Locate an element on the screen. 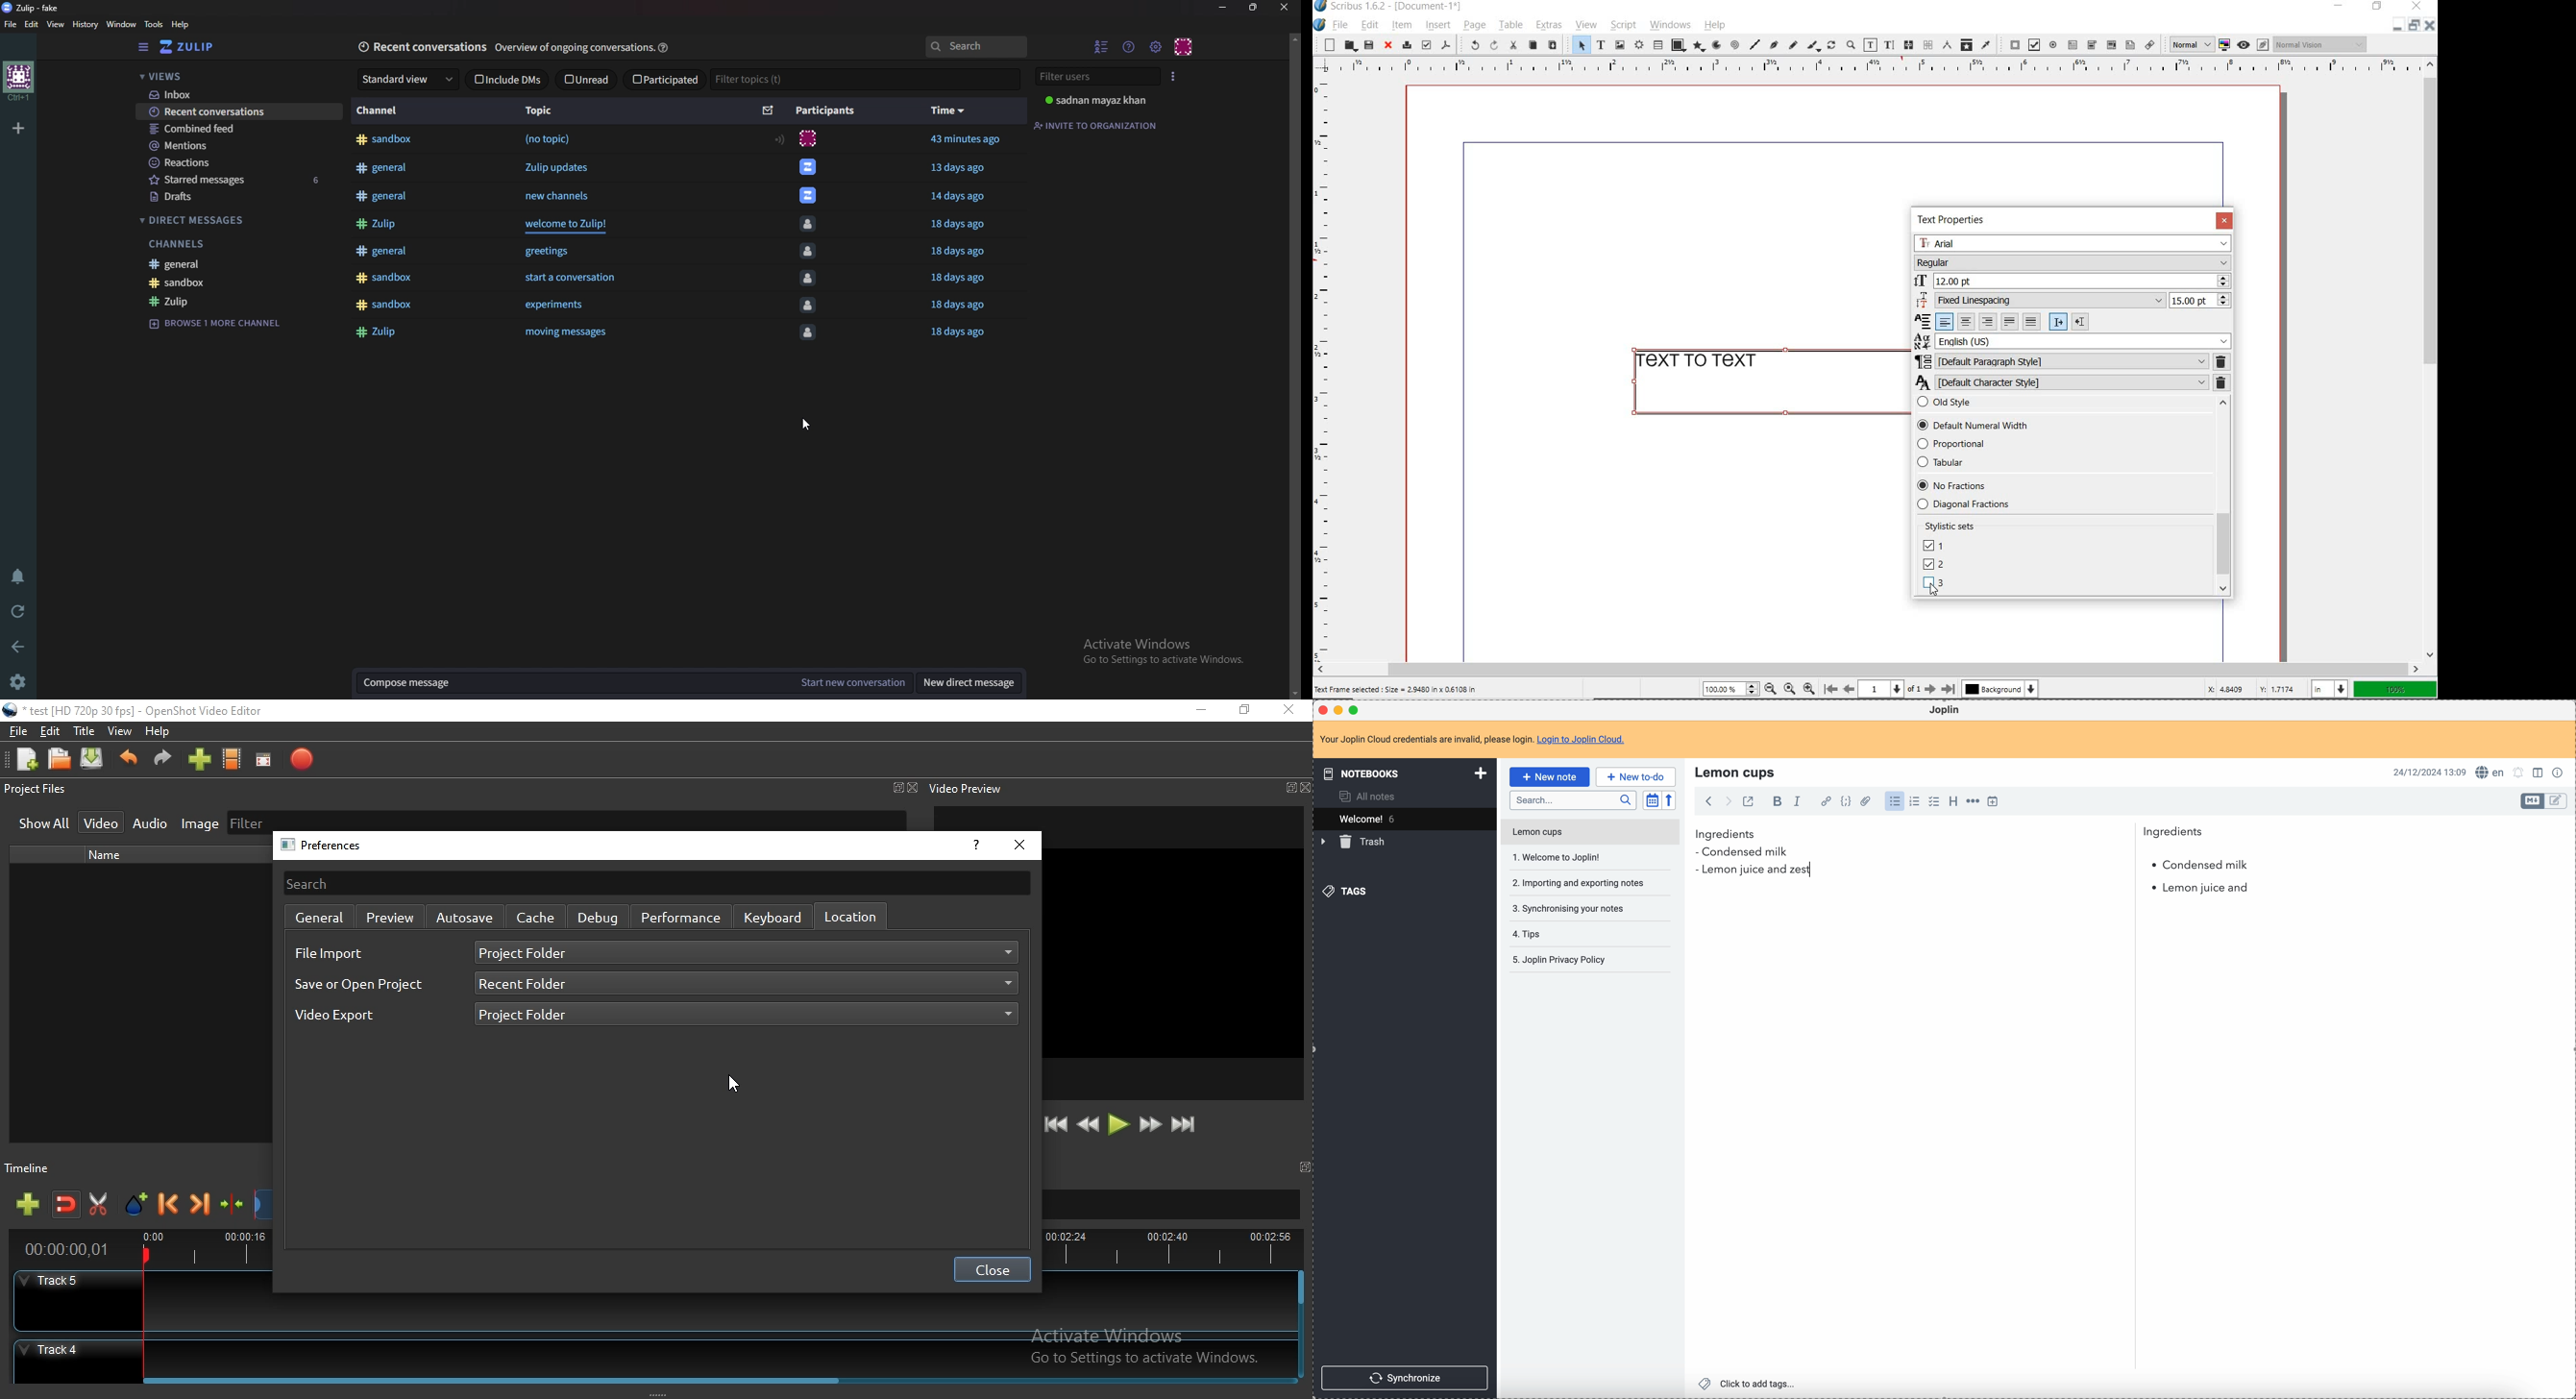 Image resolution: width=2576 pixels, height=1400 pixels. back is located at coordinates (15, 645).